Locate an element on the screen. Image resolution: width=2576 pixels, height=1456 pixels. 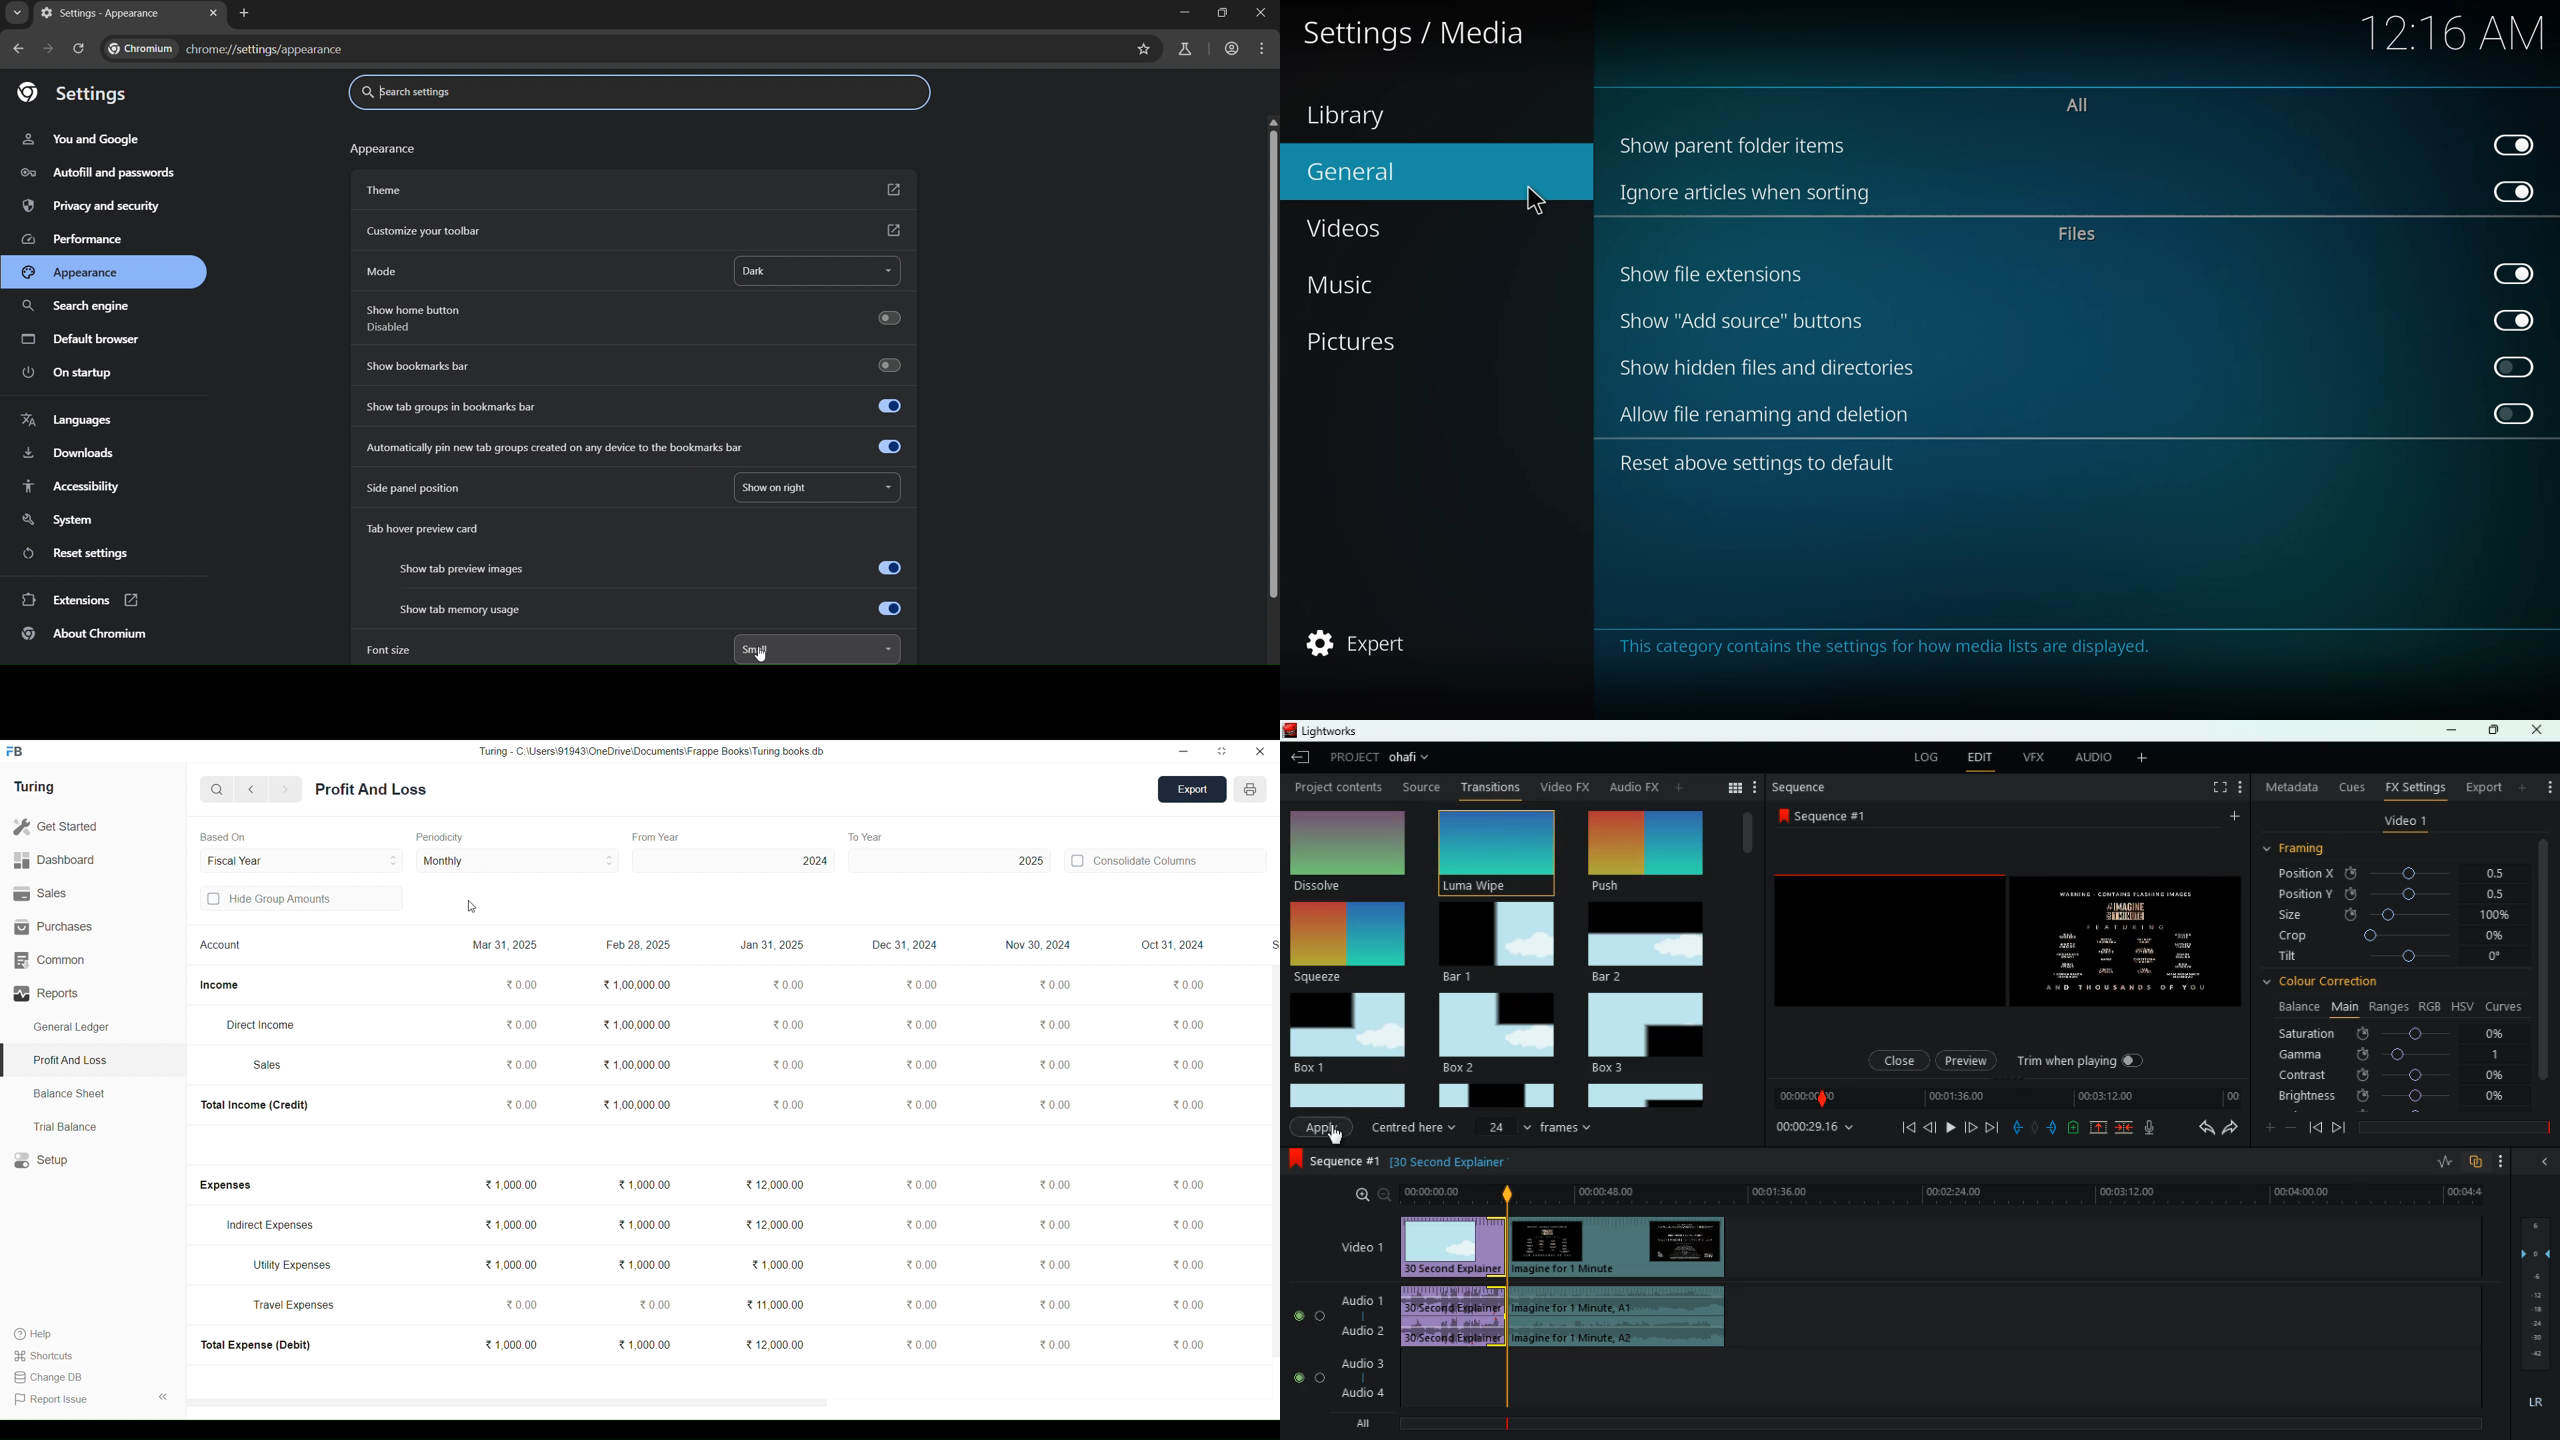
Mar 31, 2025 is located at coordinates (505, 945).